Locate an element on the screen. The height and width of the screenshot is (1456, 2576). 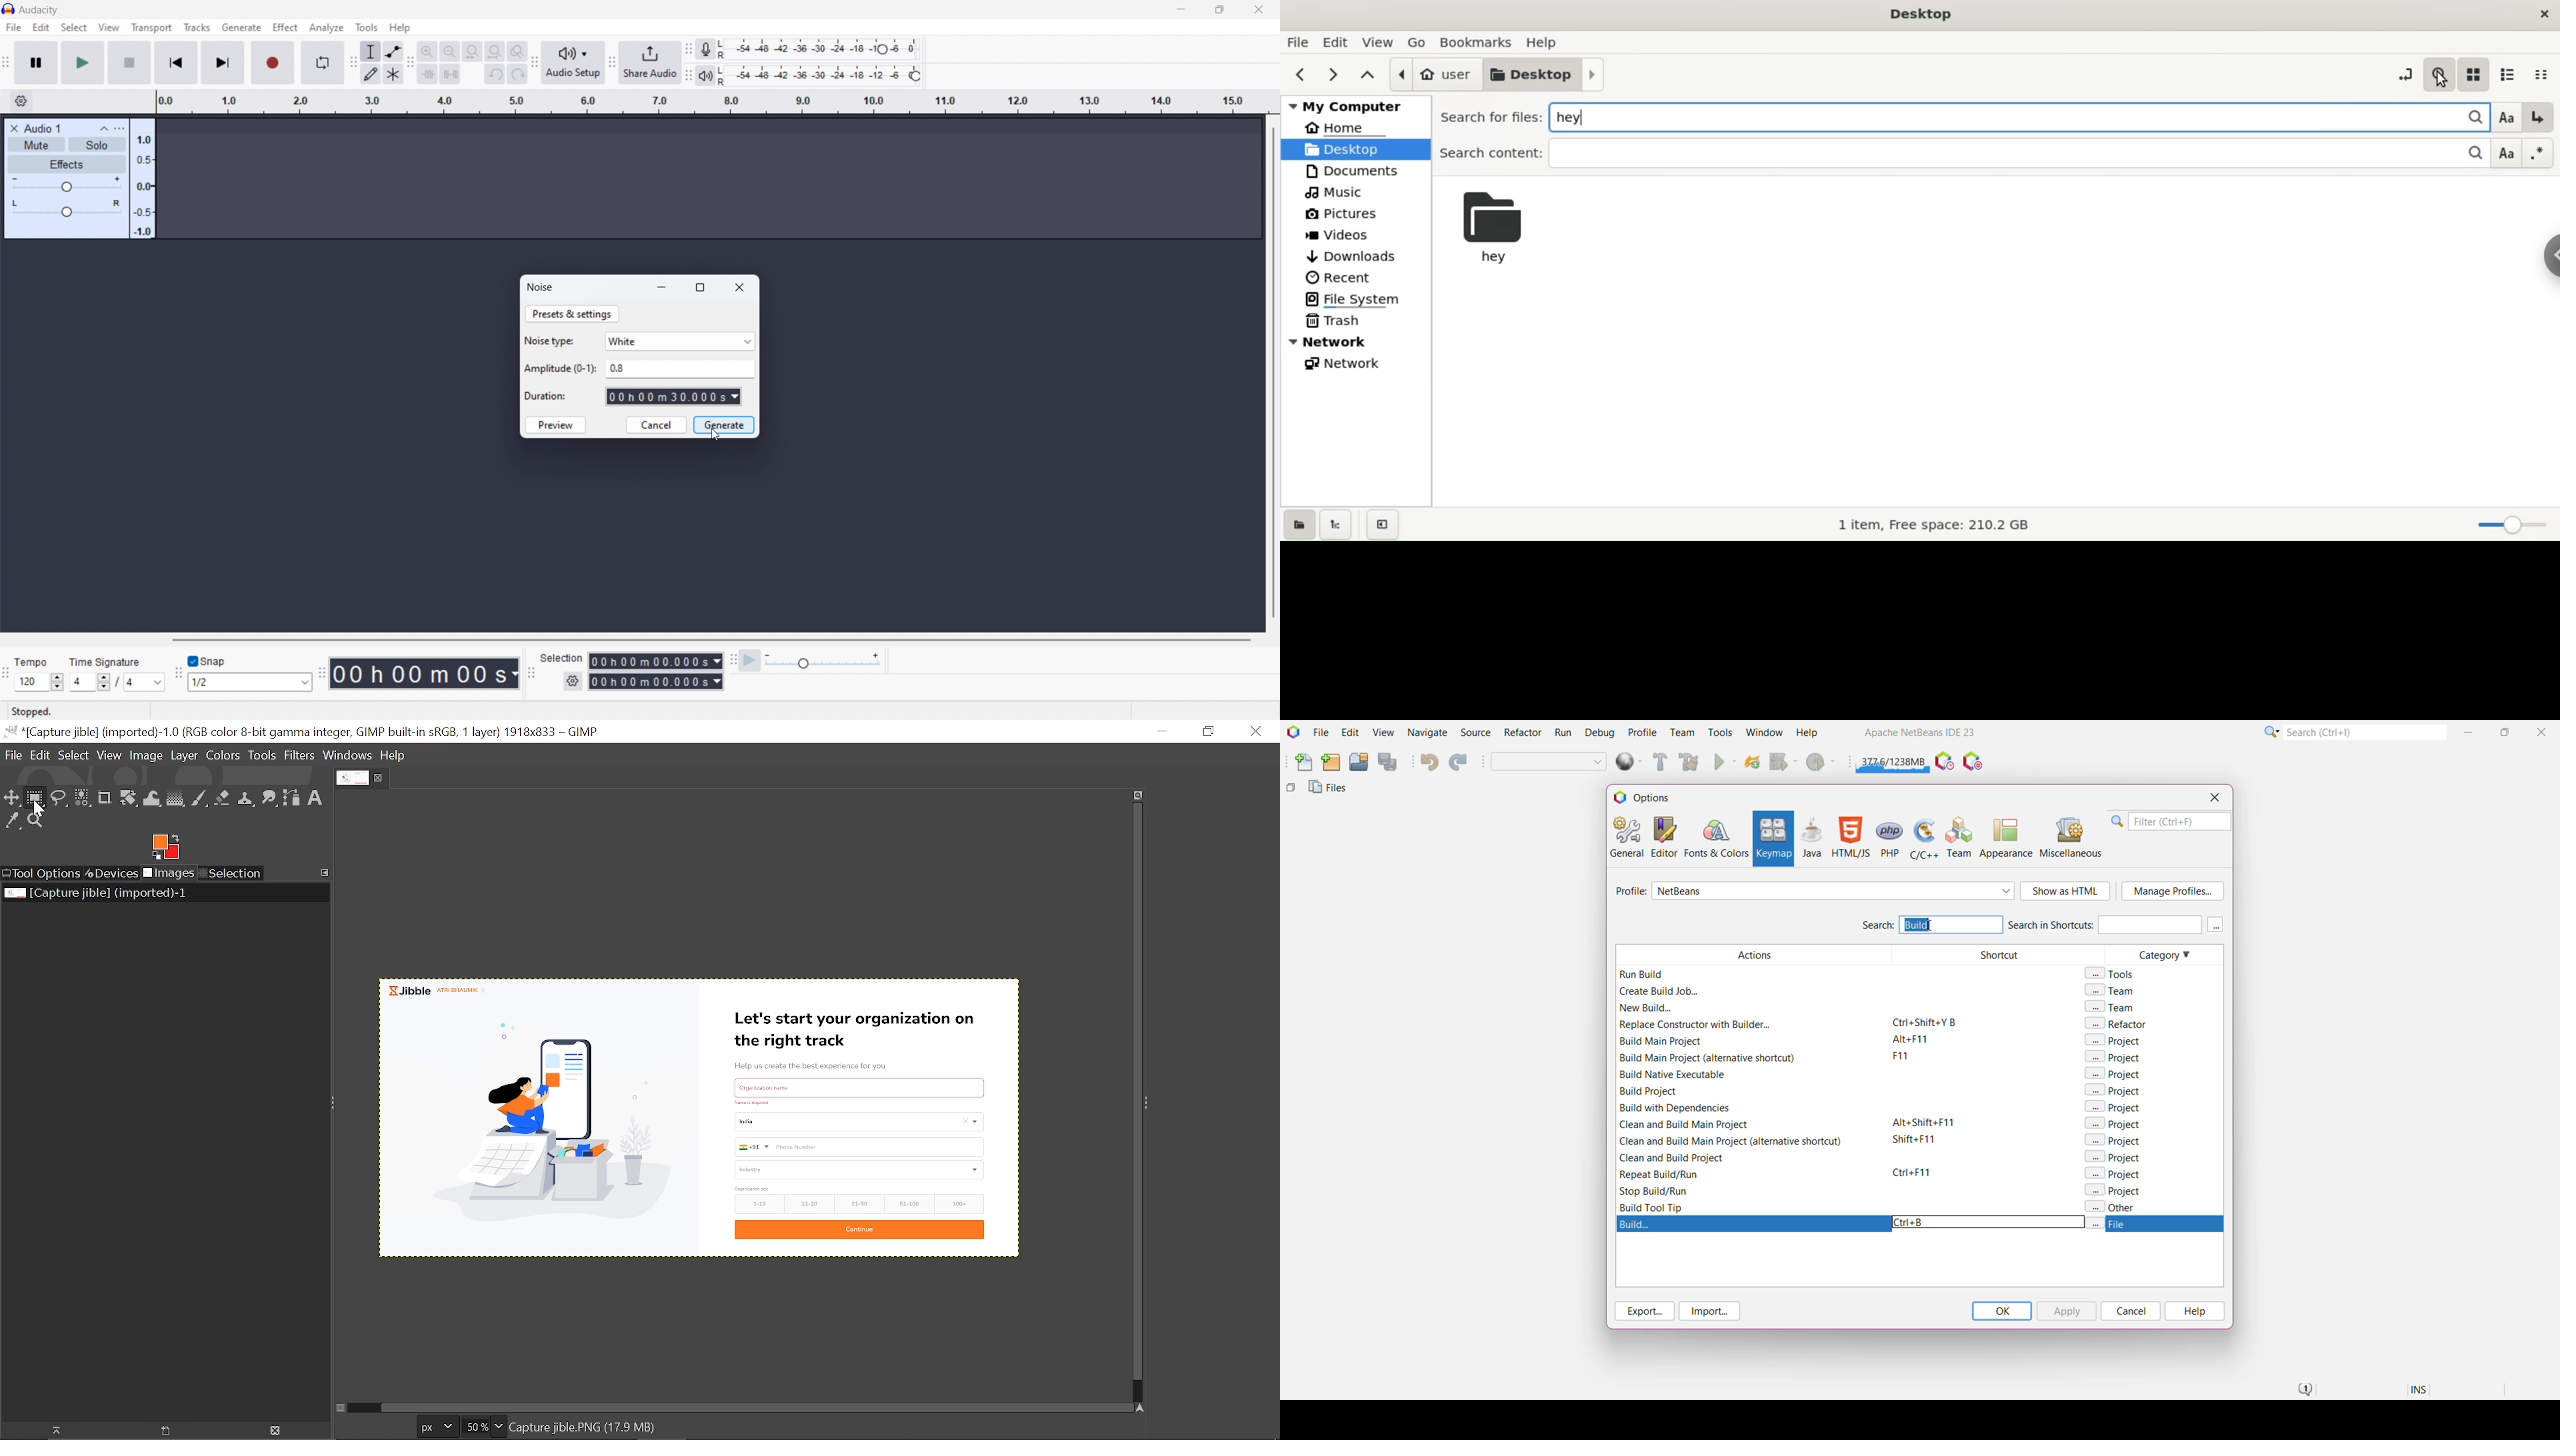
set duration is located at coordinates (673, 396).